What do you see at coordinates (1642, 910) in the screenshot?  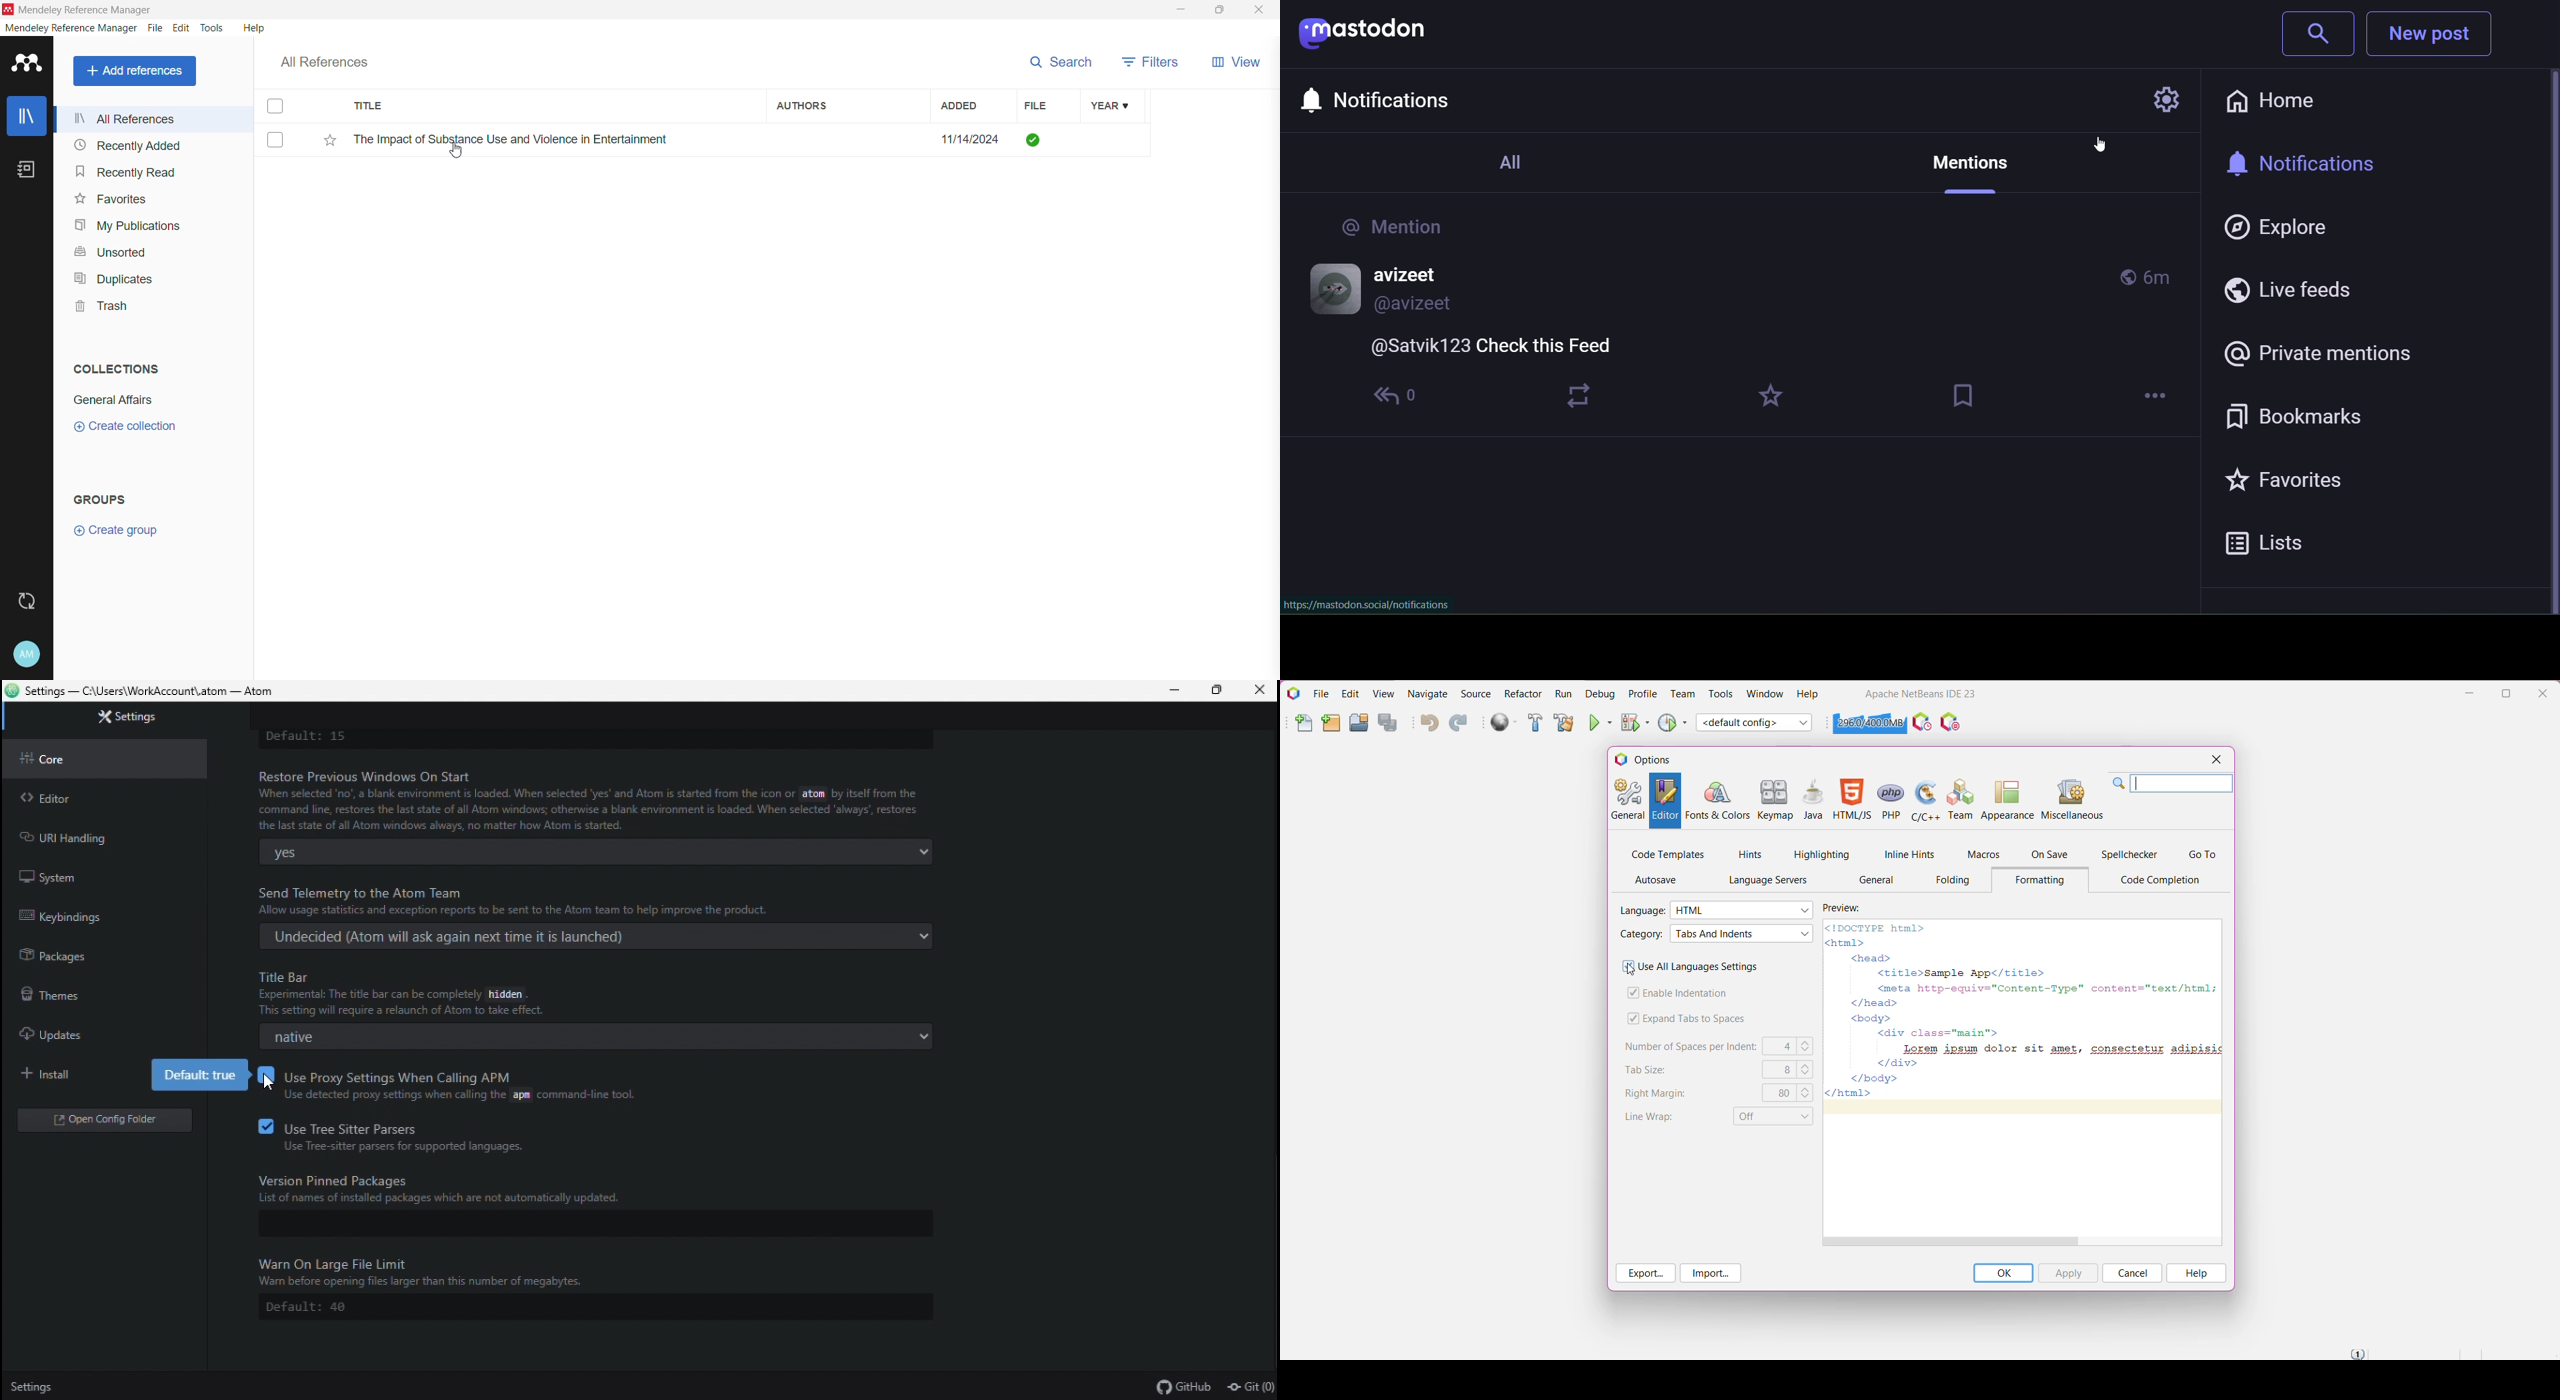 I see `Language` at bounding box center [1642, 910].